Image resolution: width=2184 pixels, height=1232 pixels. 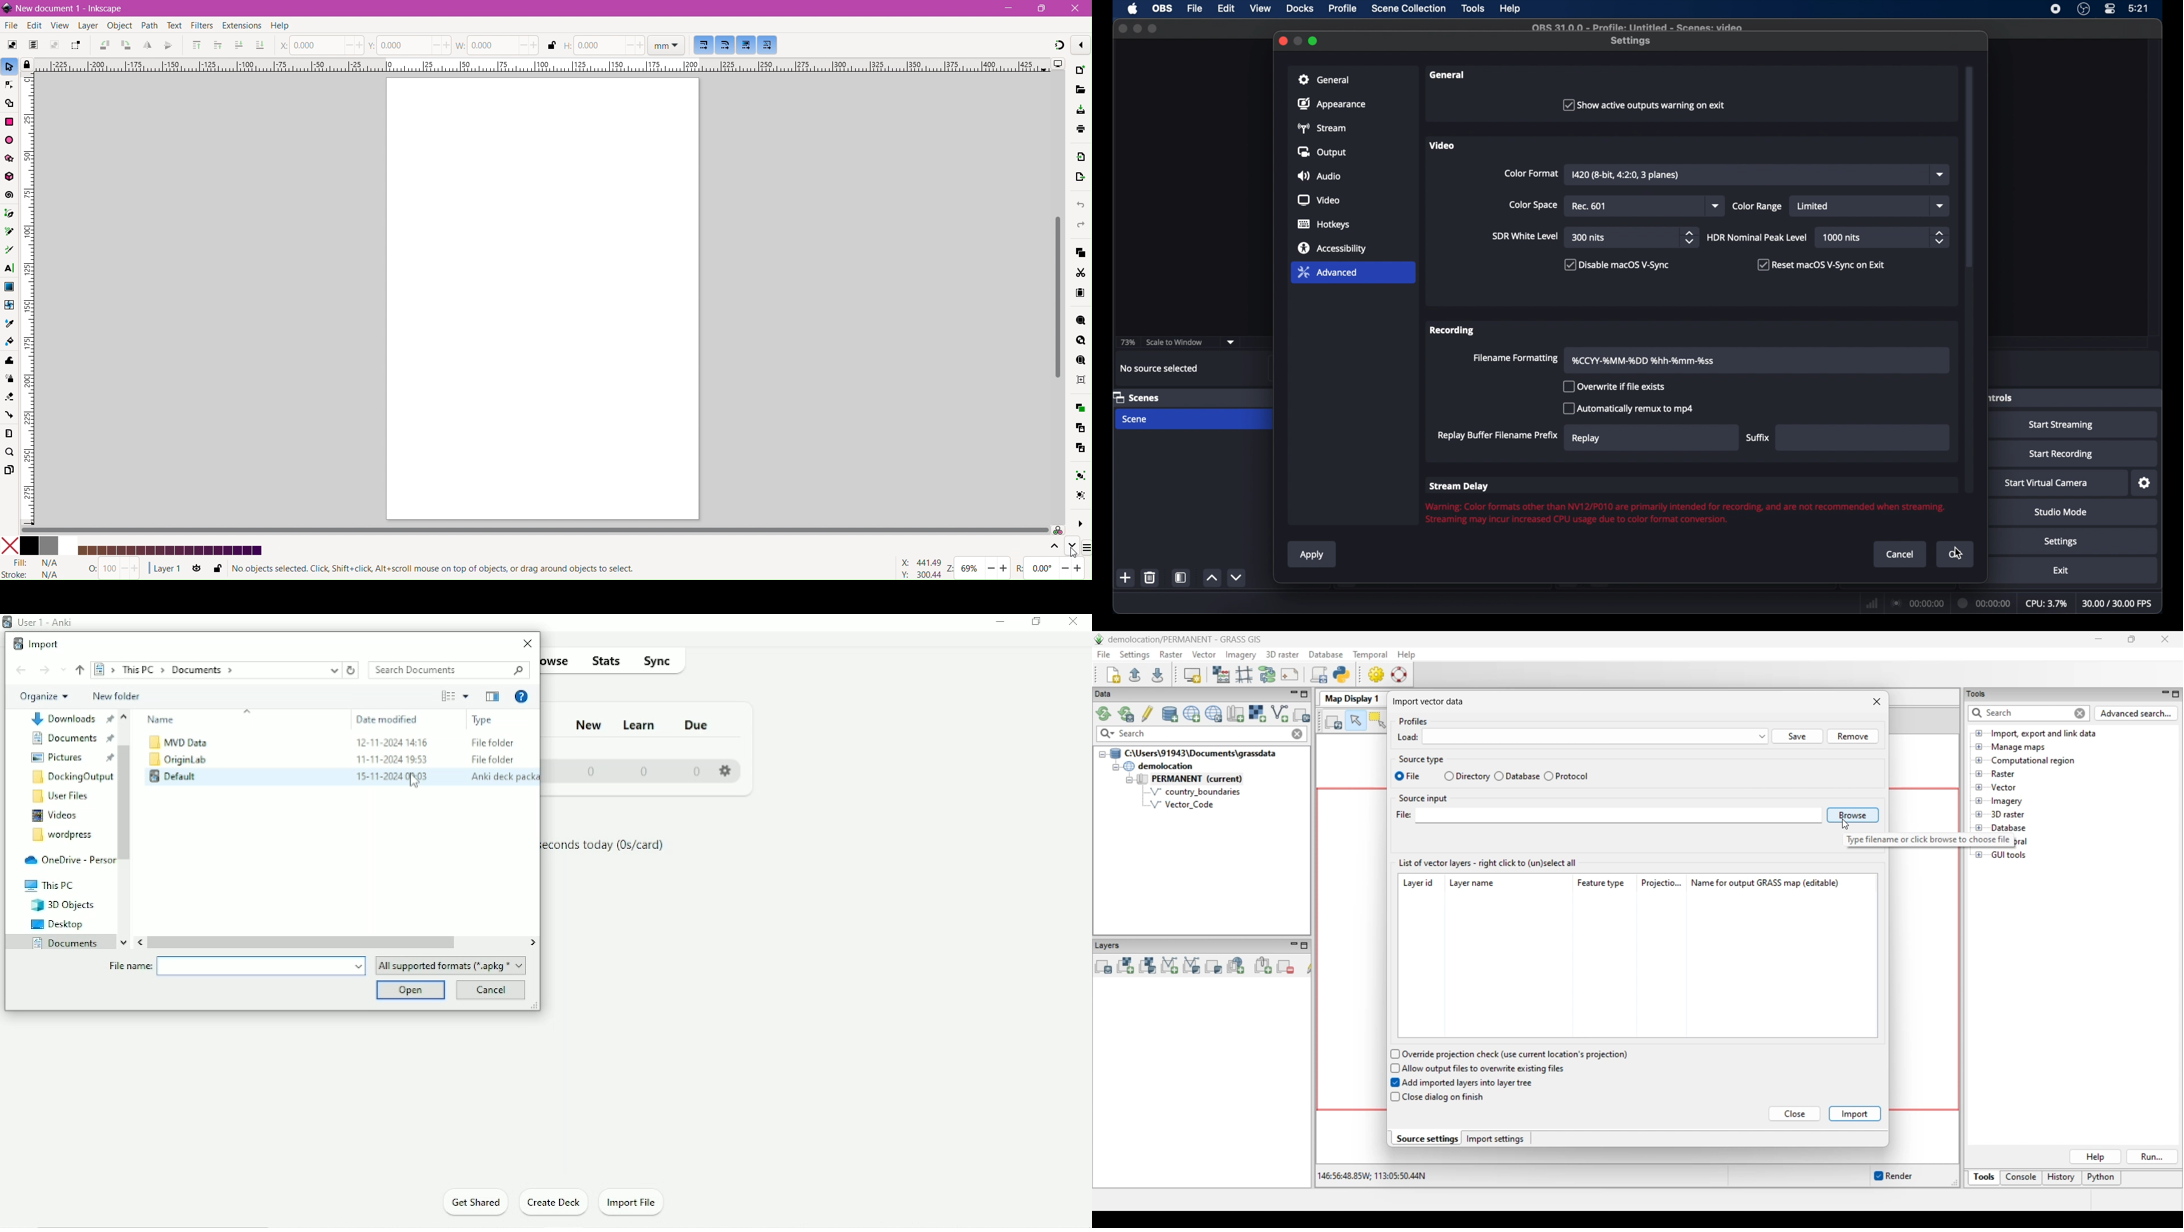 I want to click on Location, so click(x=216, y=671).